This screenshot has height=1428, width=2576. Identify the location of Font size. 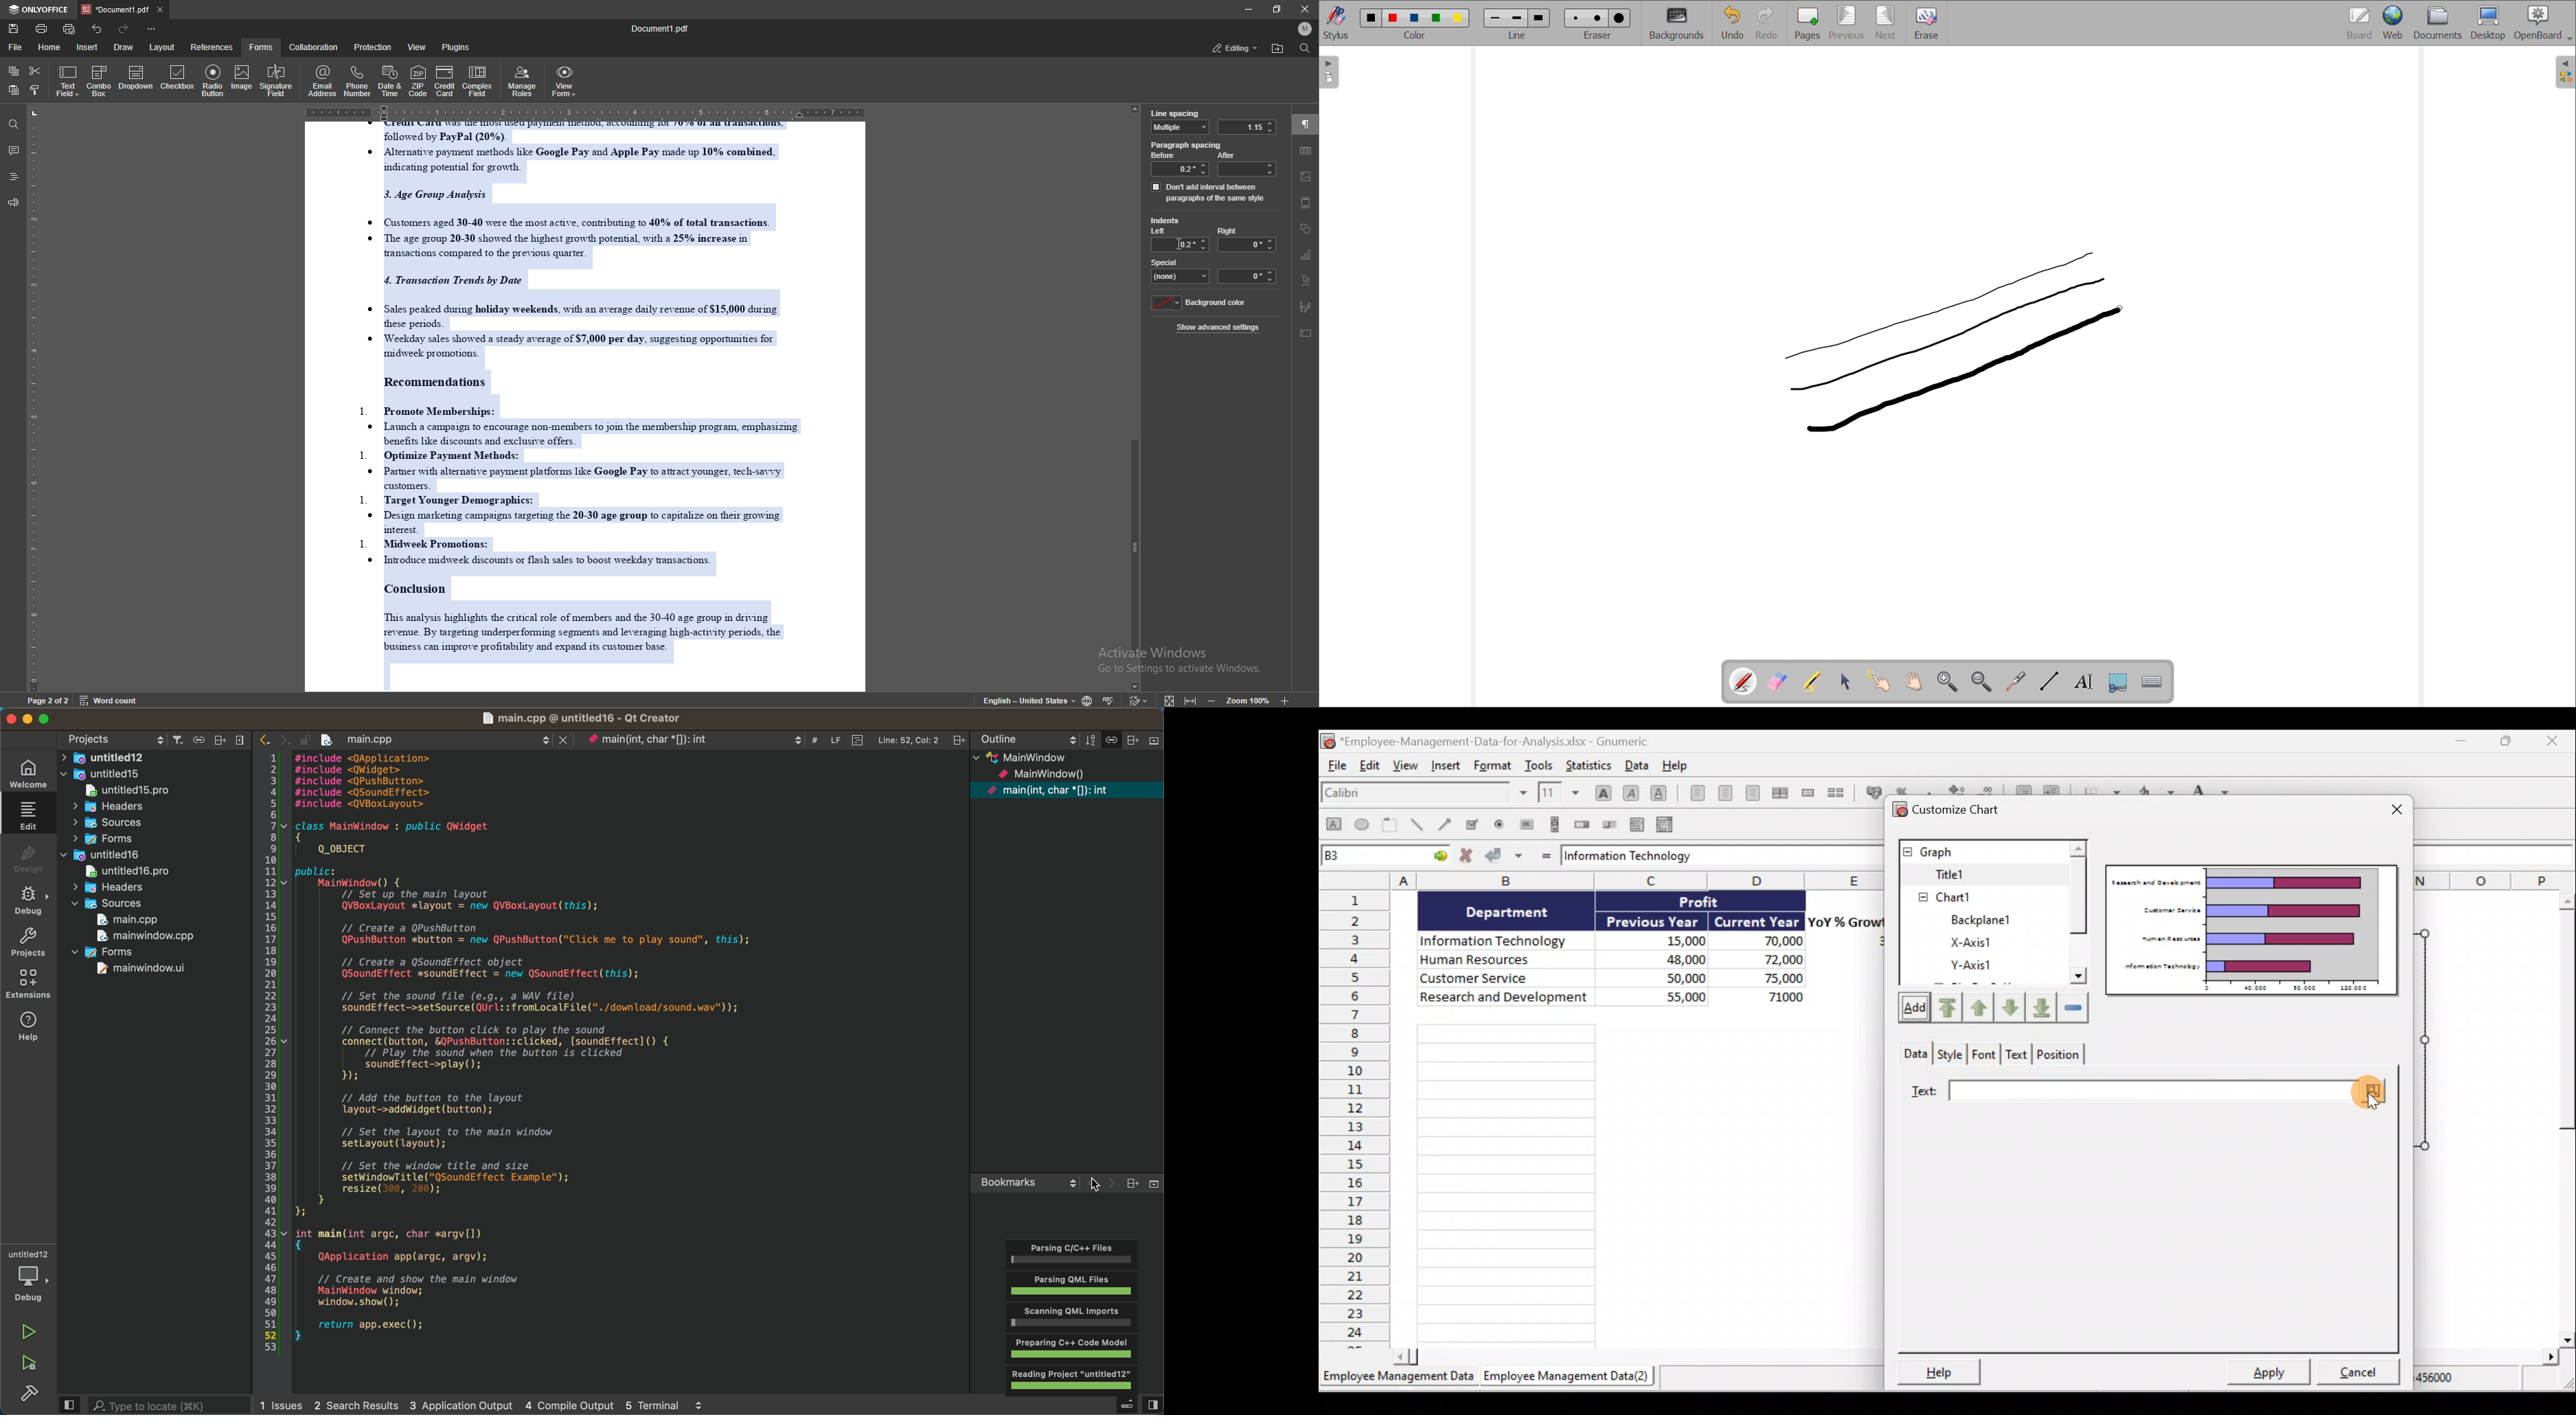
(1562, 793).